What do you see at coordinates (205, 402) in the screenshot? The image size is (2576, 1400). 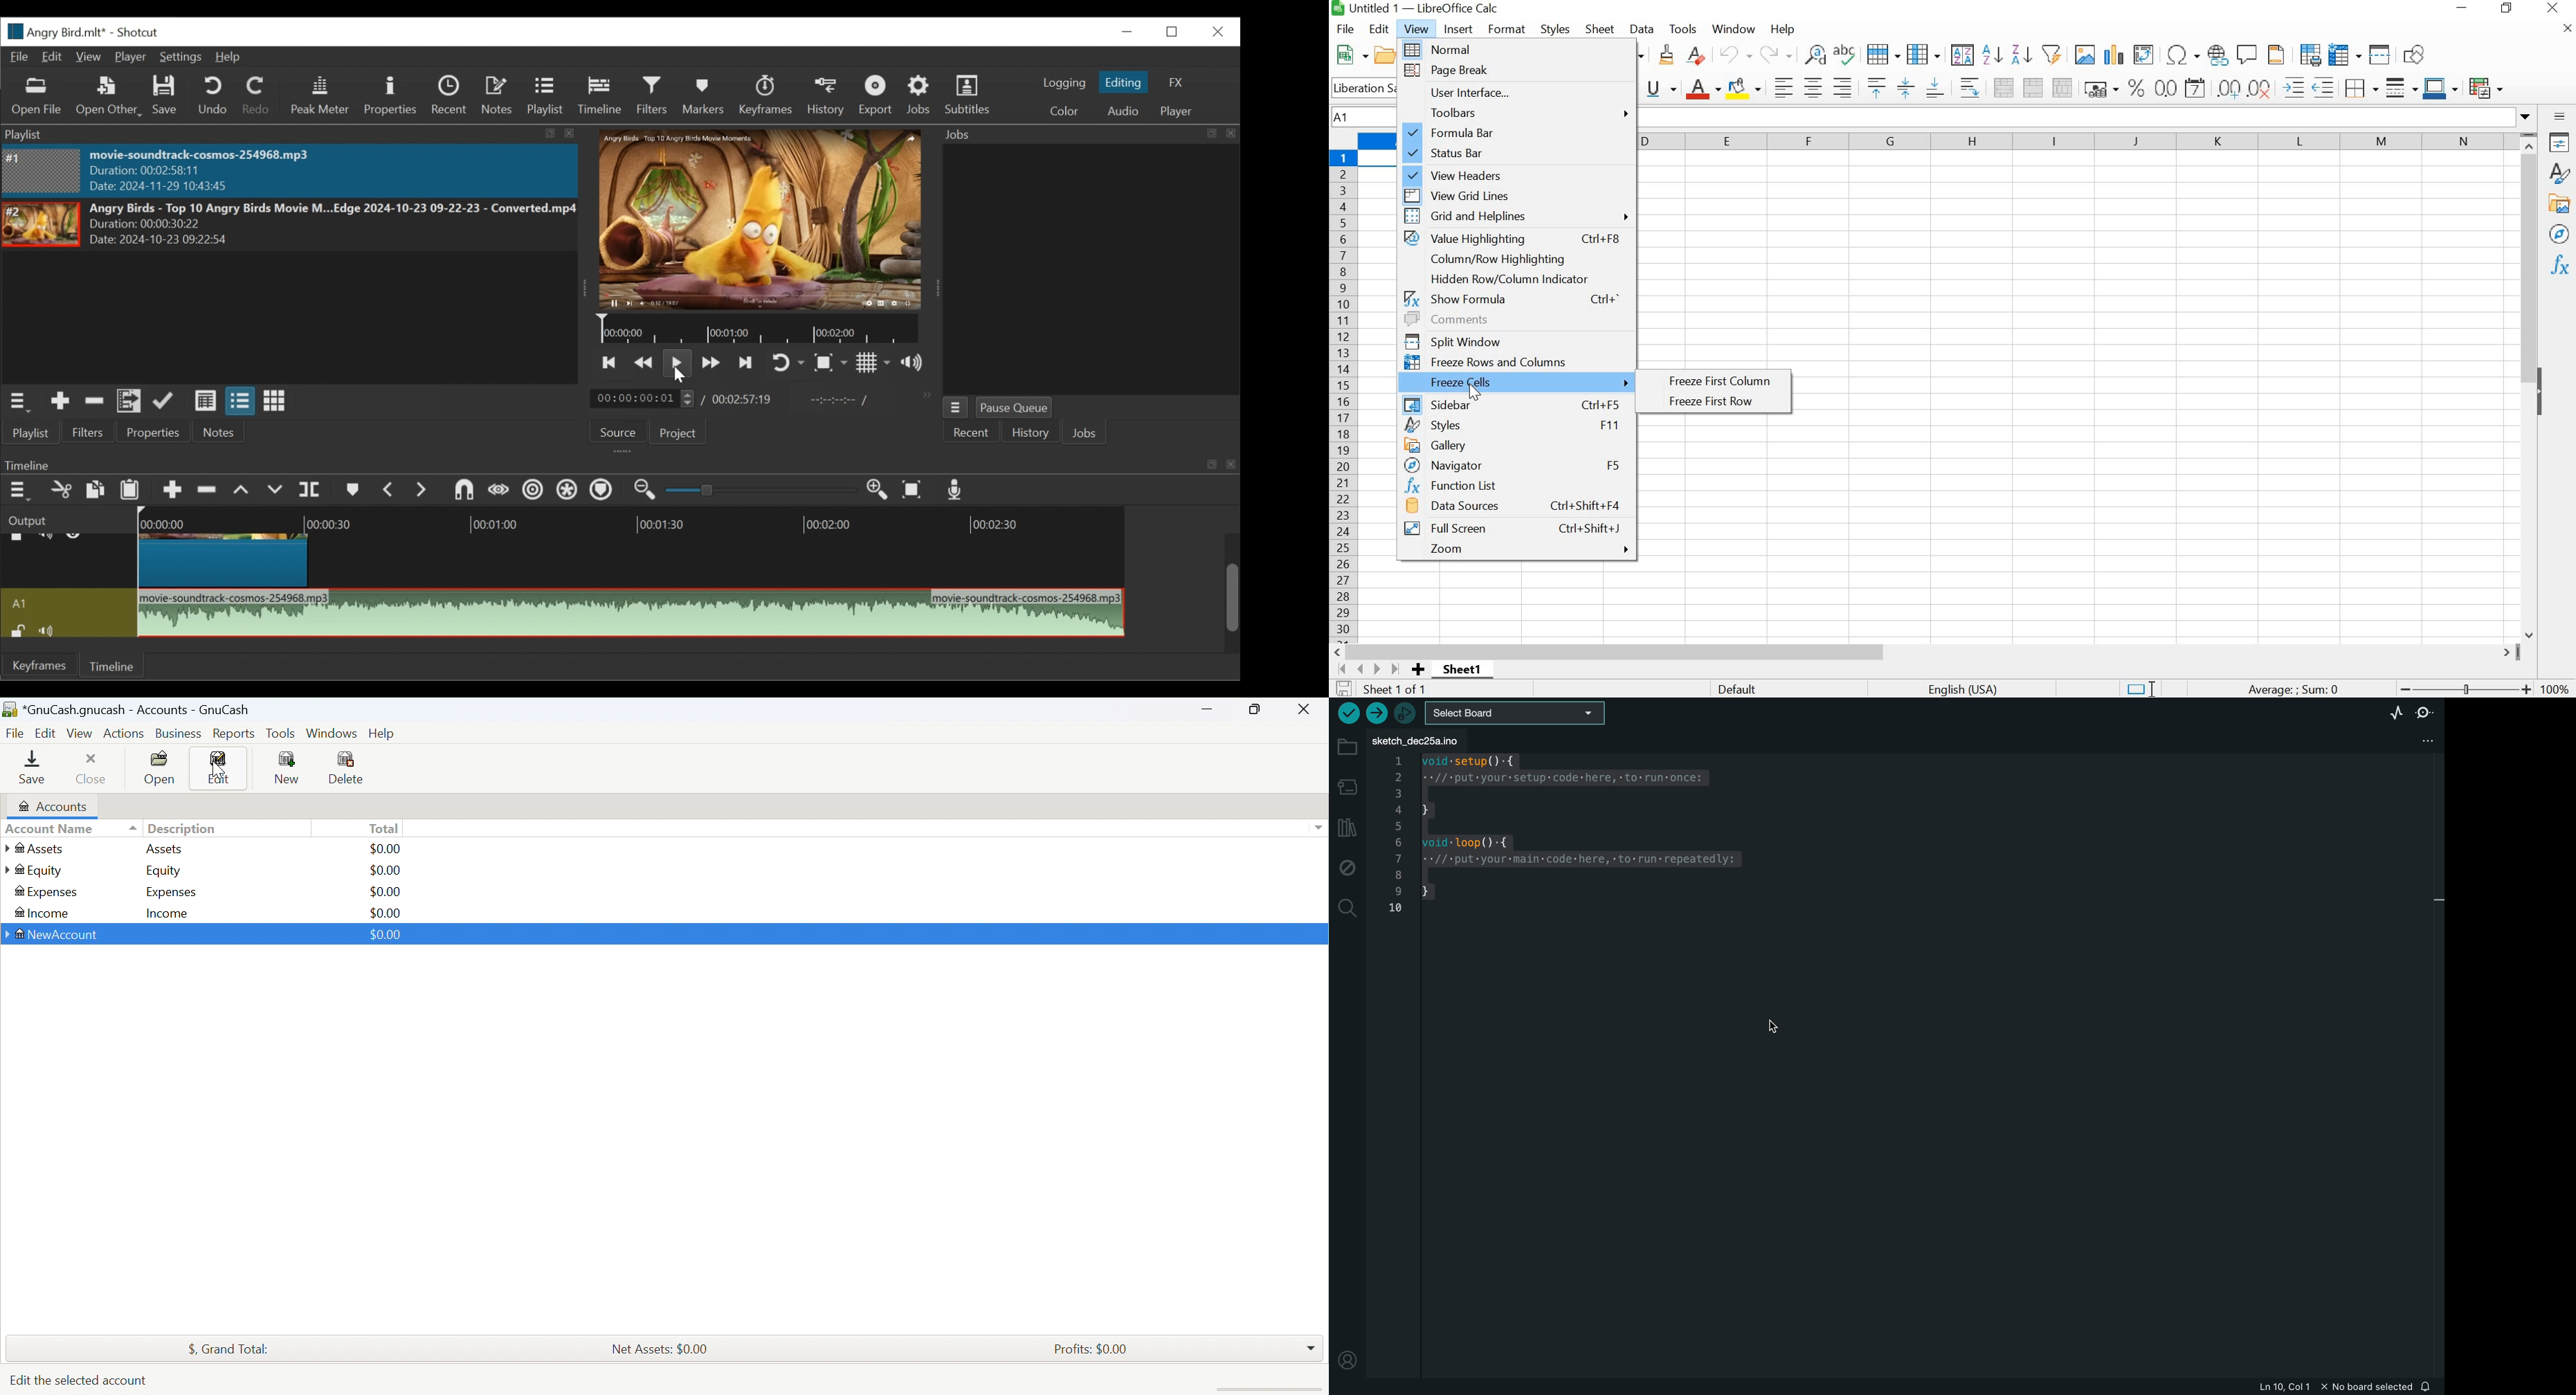 I see `View as details` at bounding box center [205, 402].